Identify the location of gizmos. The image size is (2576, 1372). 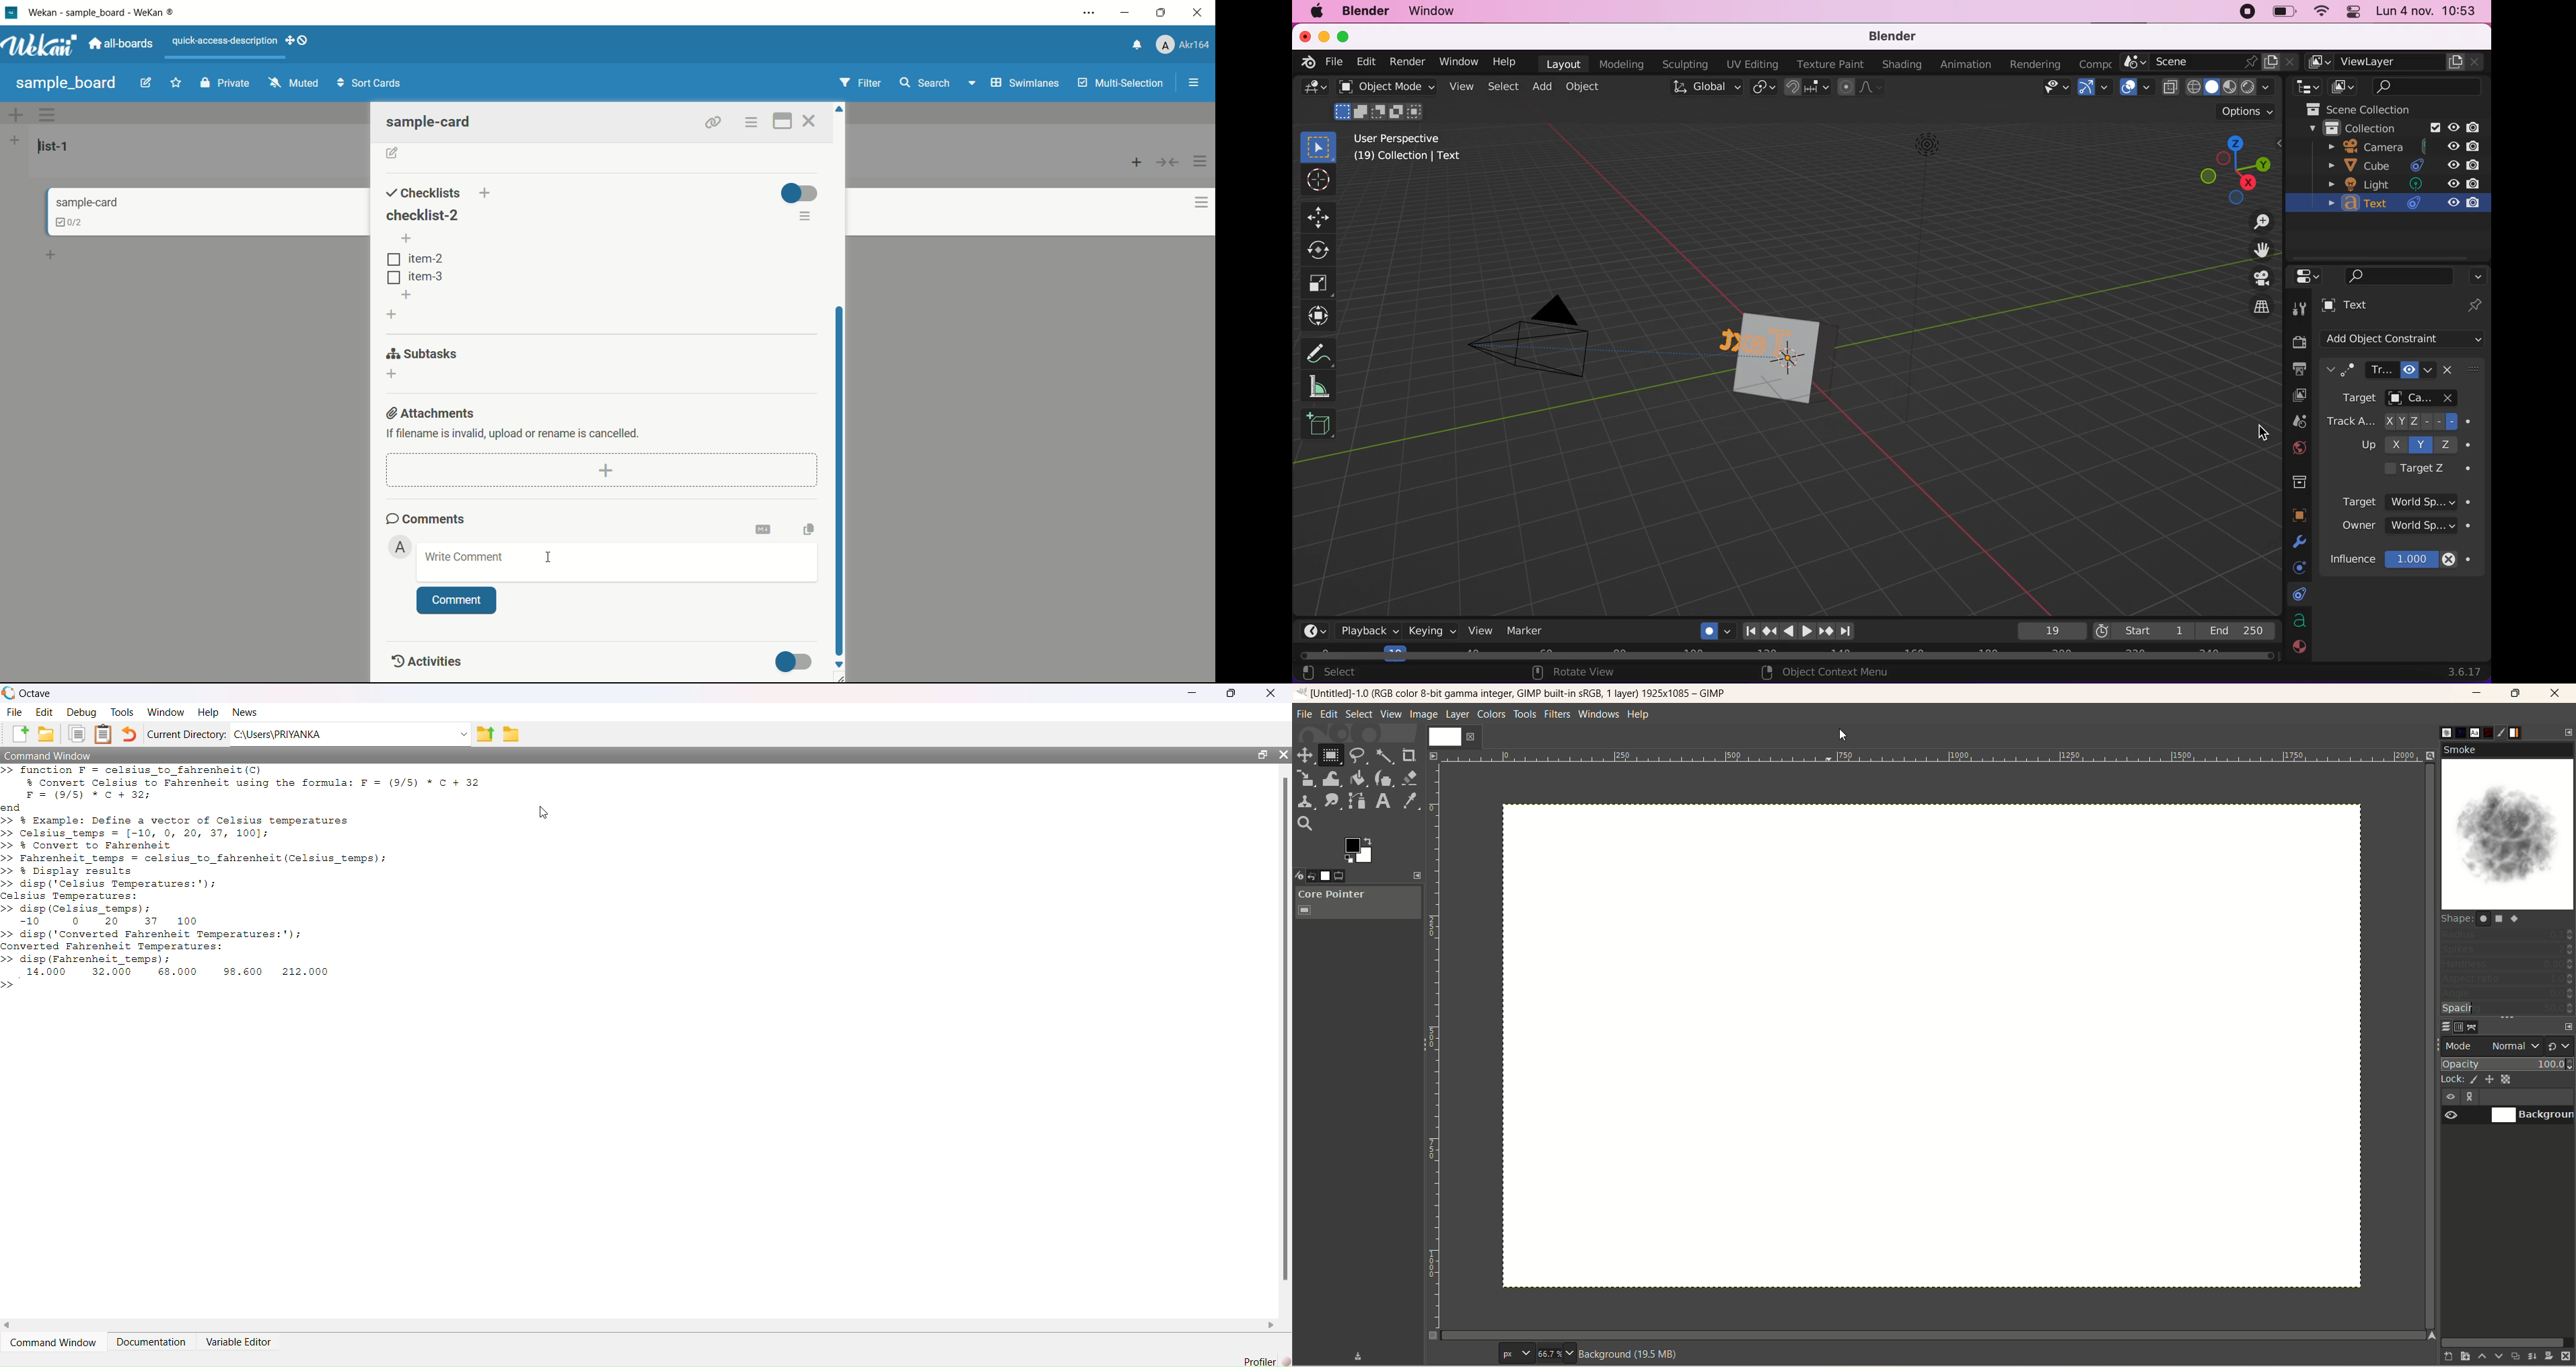
(2094, 88).